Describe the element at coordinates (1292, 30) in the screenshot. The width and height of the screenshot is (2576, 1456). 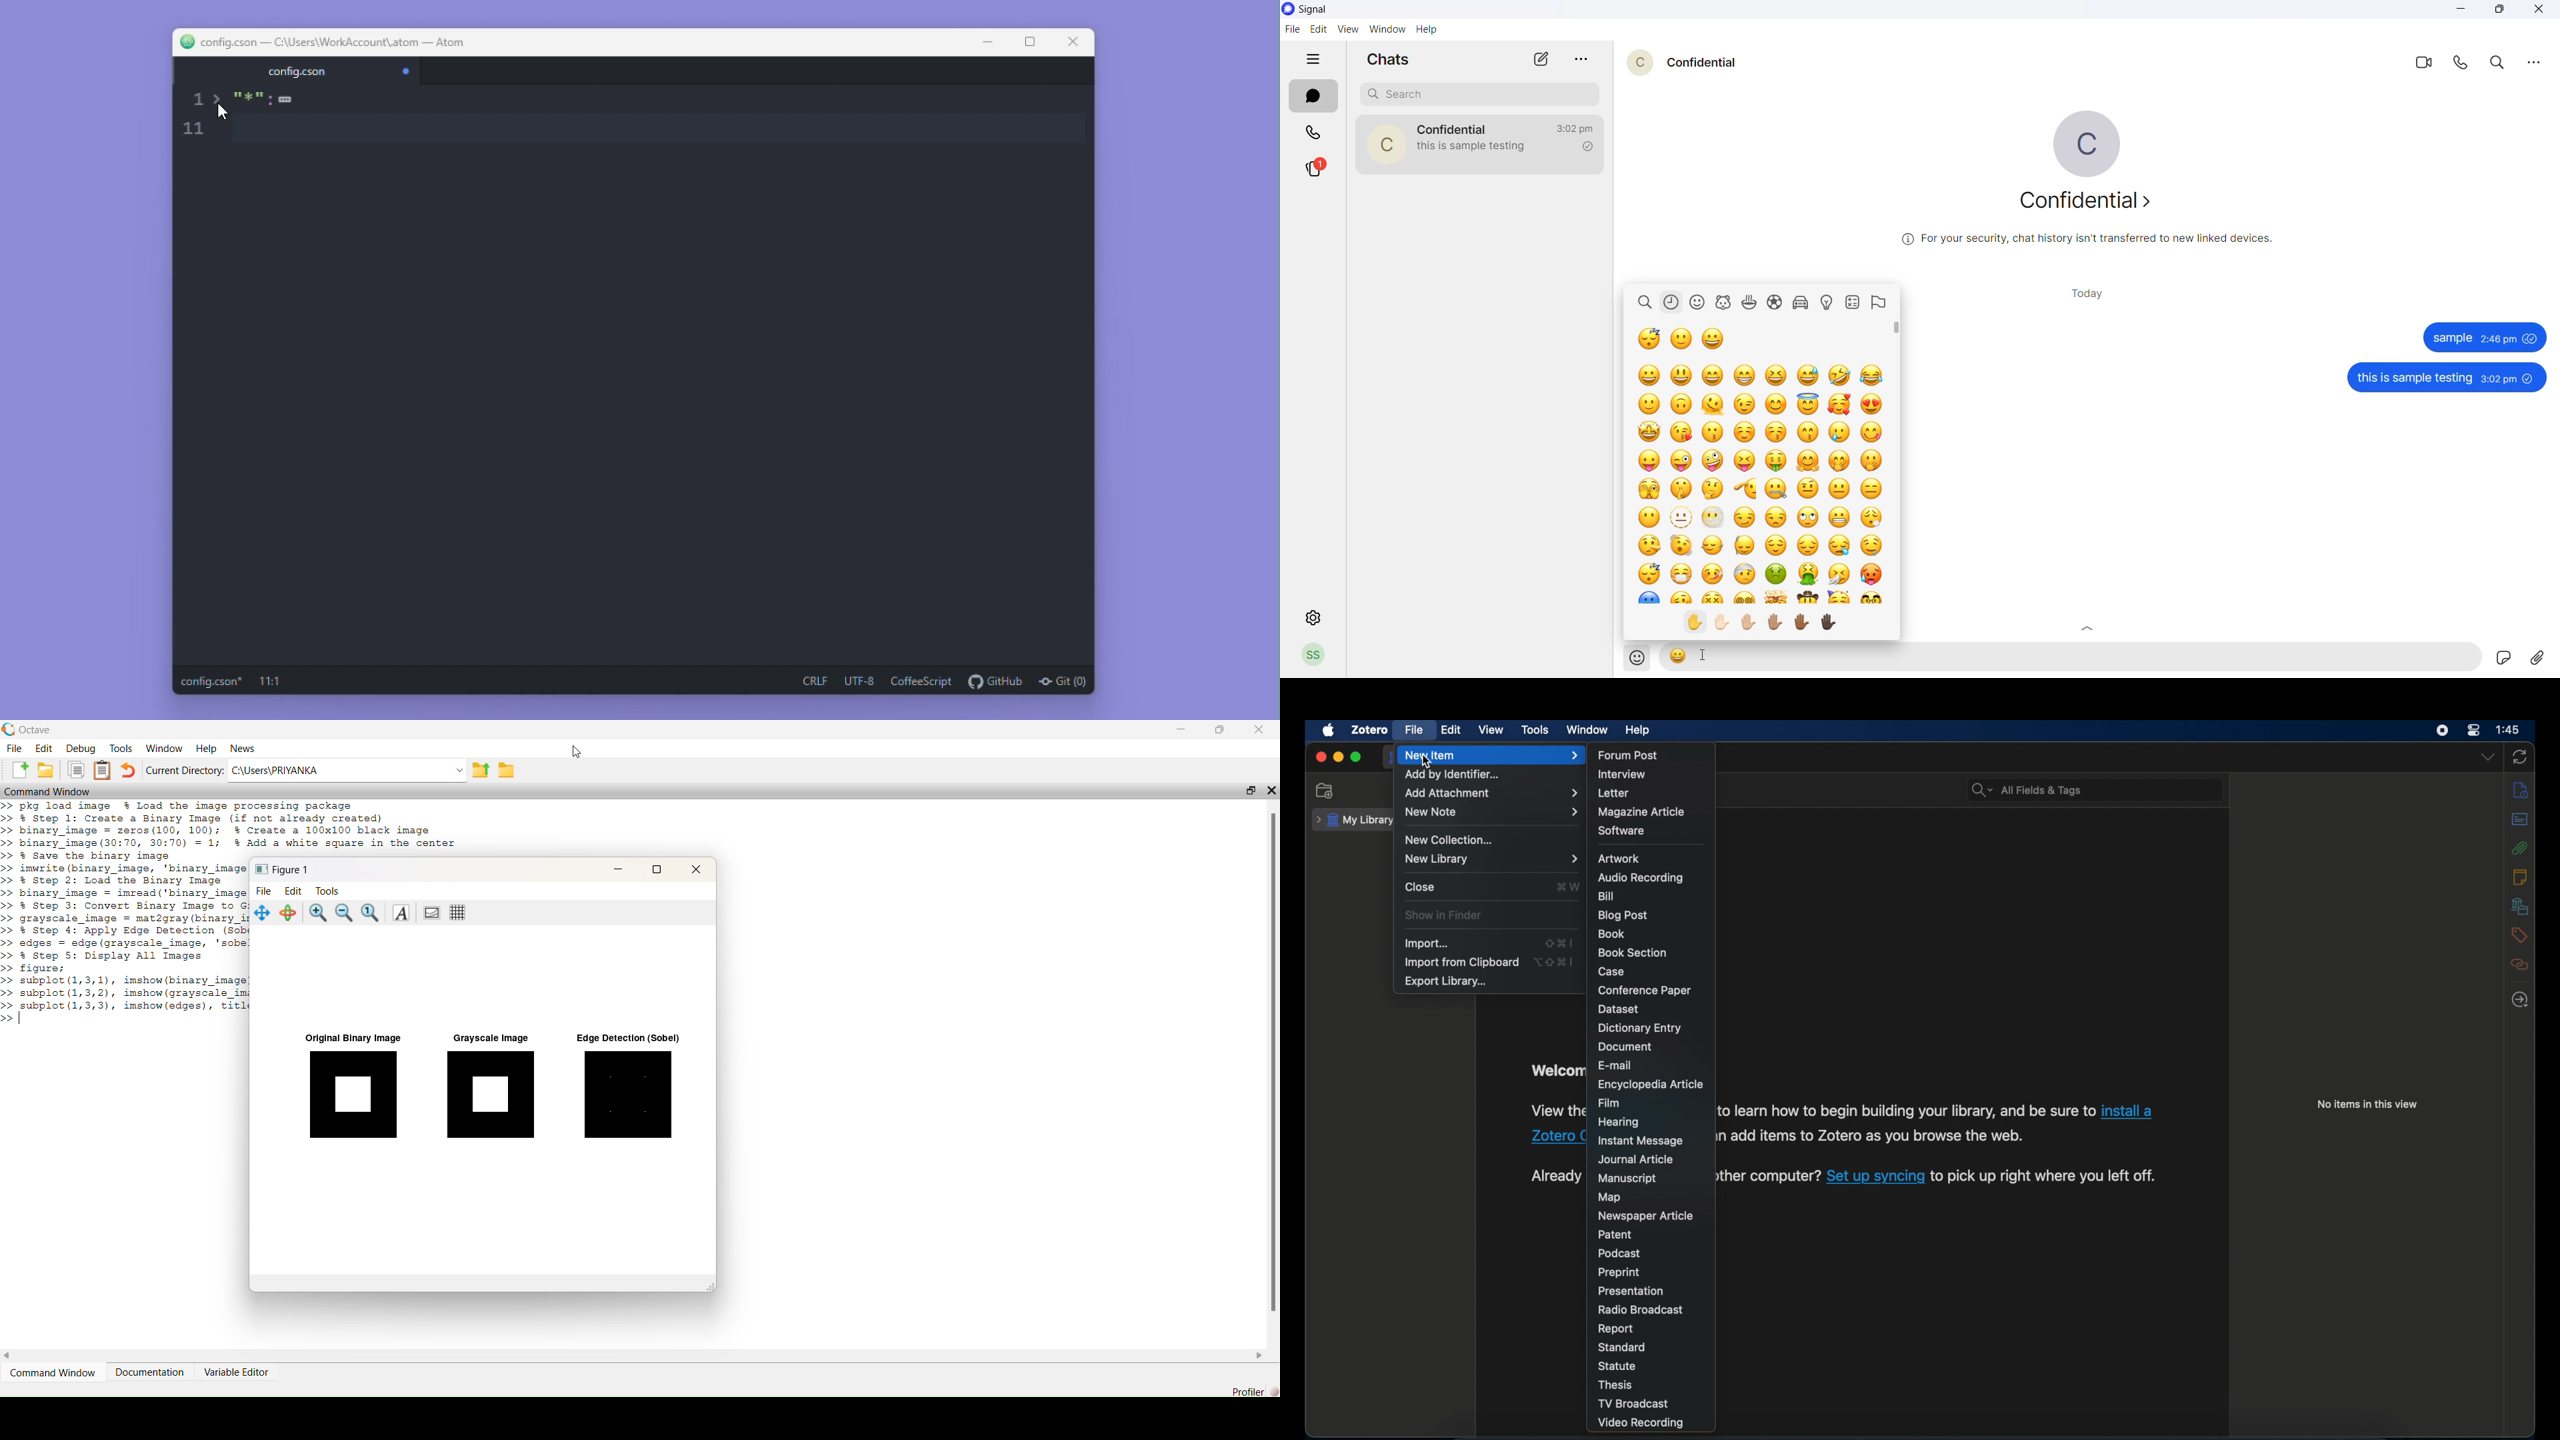
I see `file` at that location.